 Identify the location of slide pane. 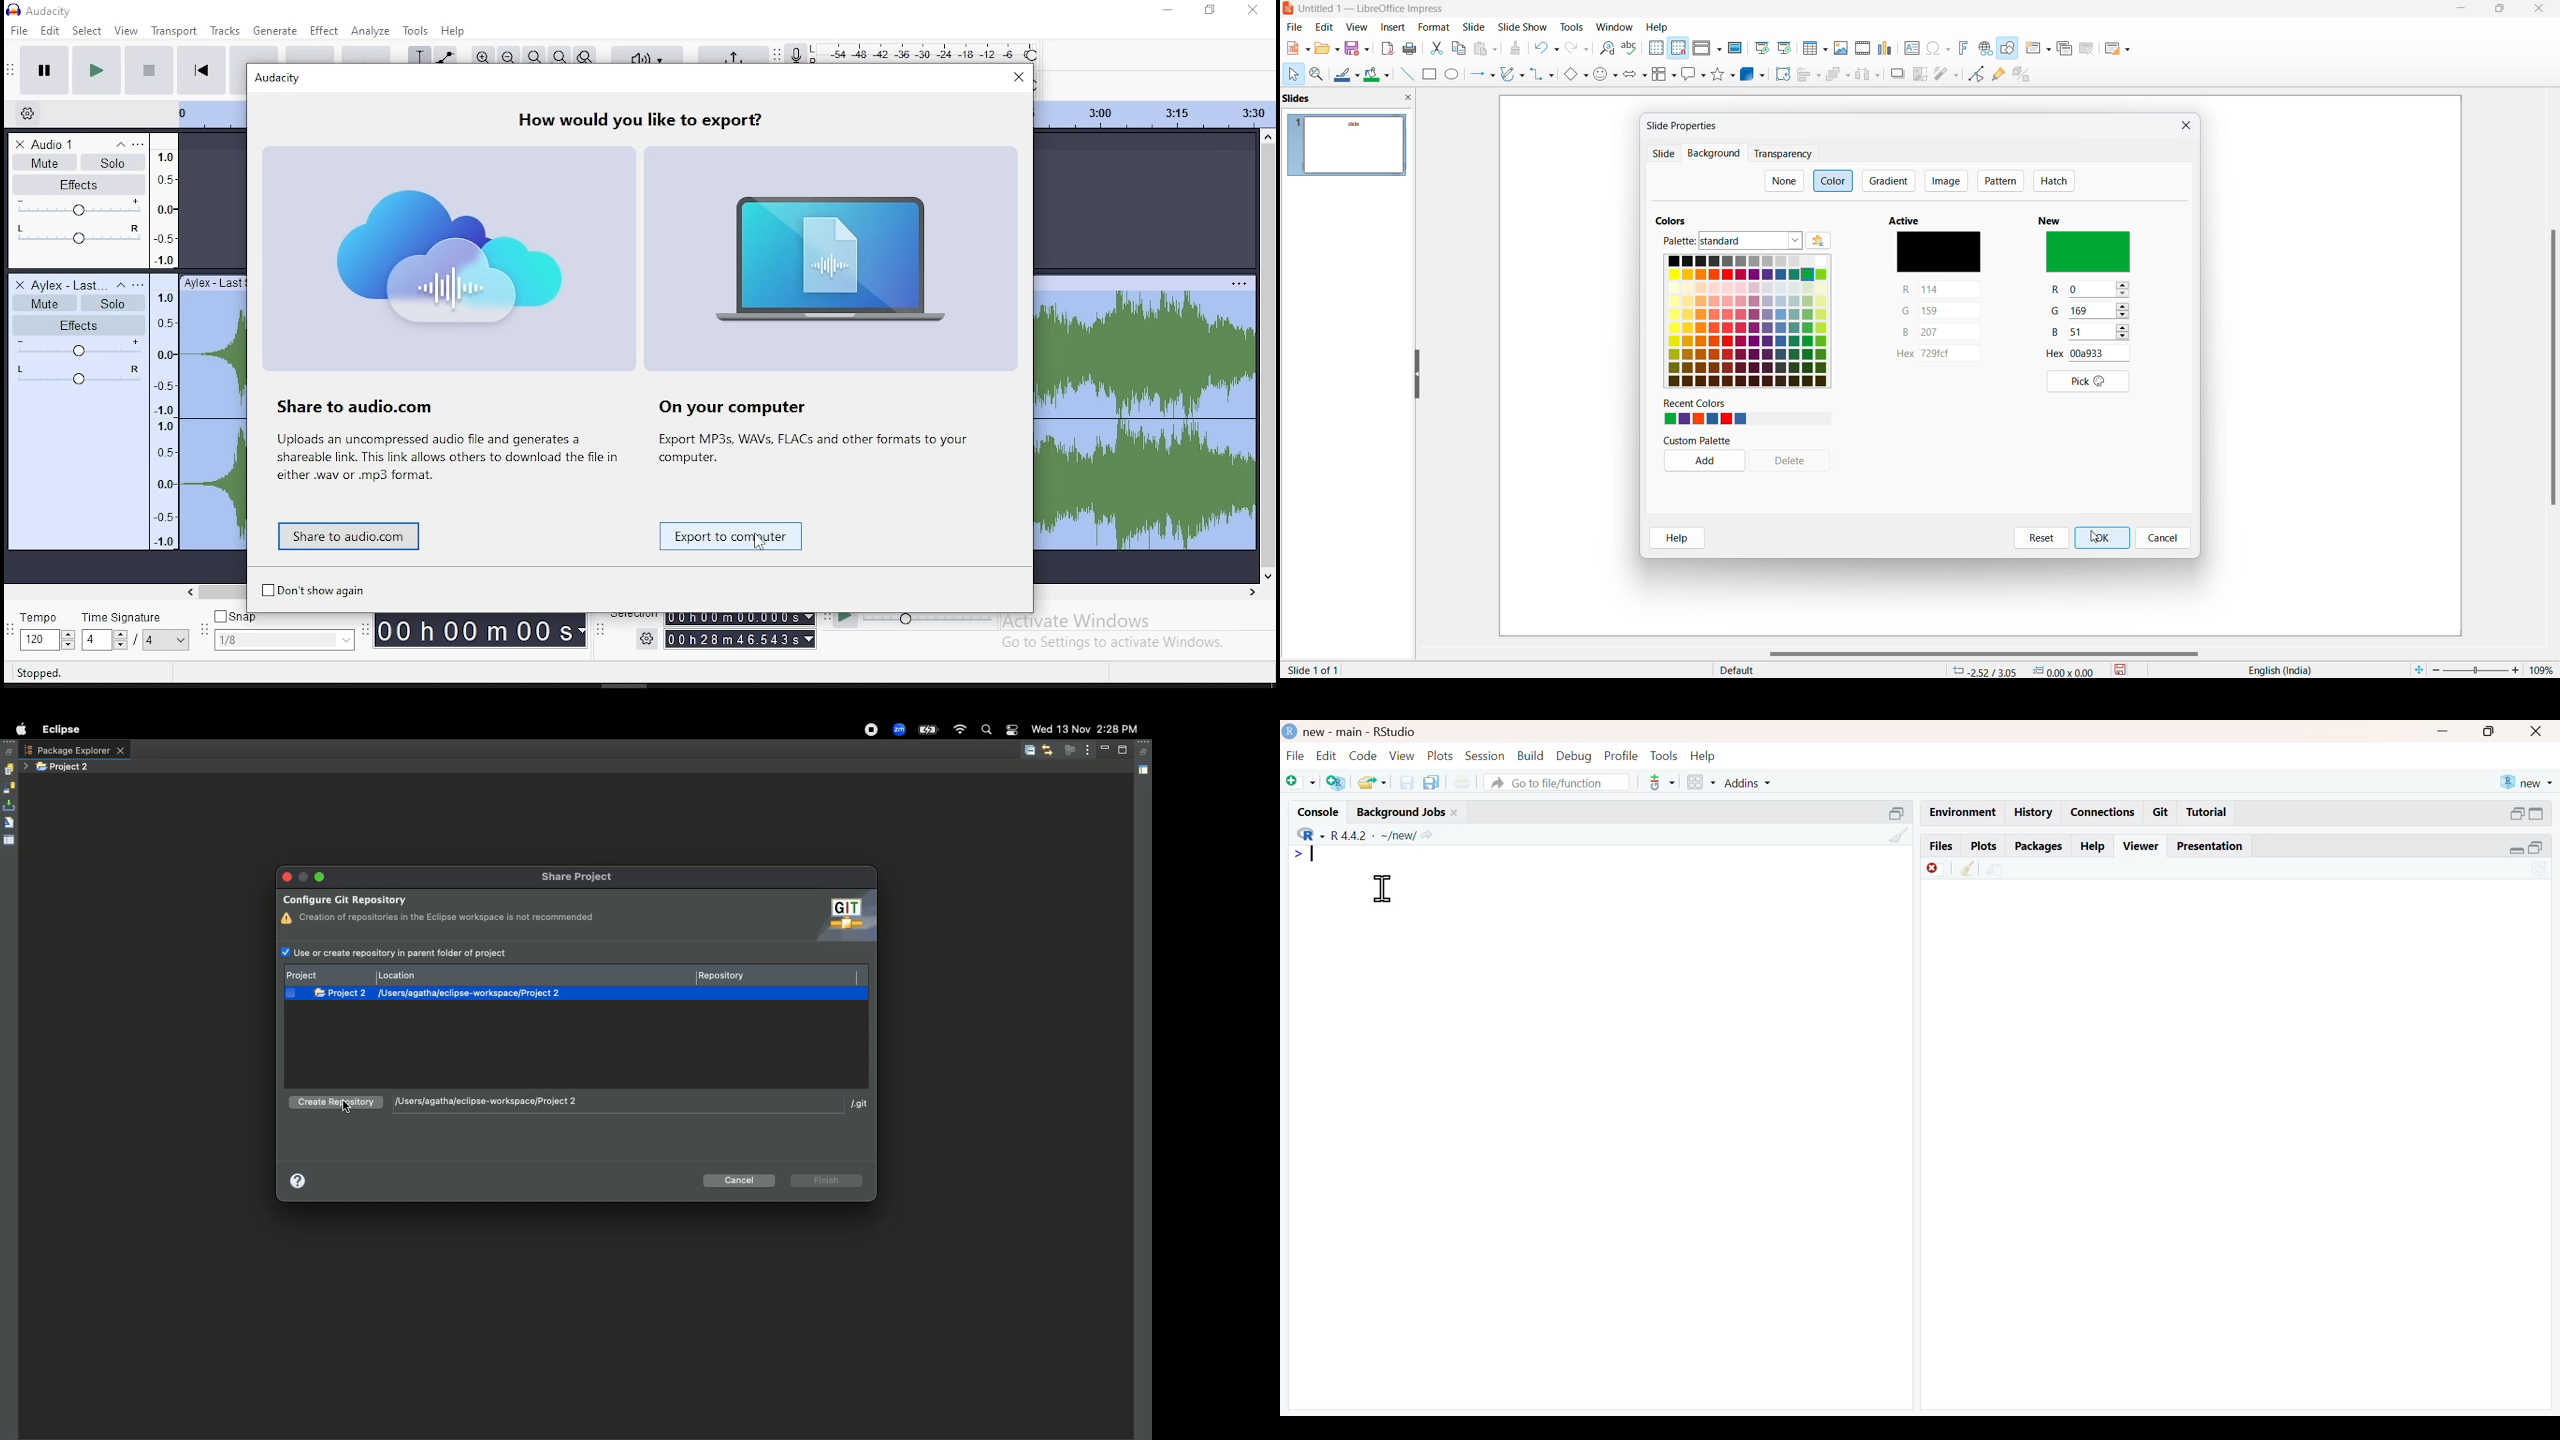
(1347, 100).